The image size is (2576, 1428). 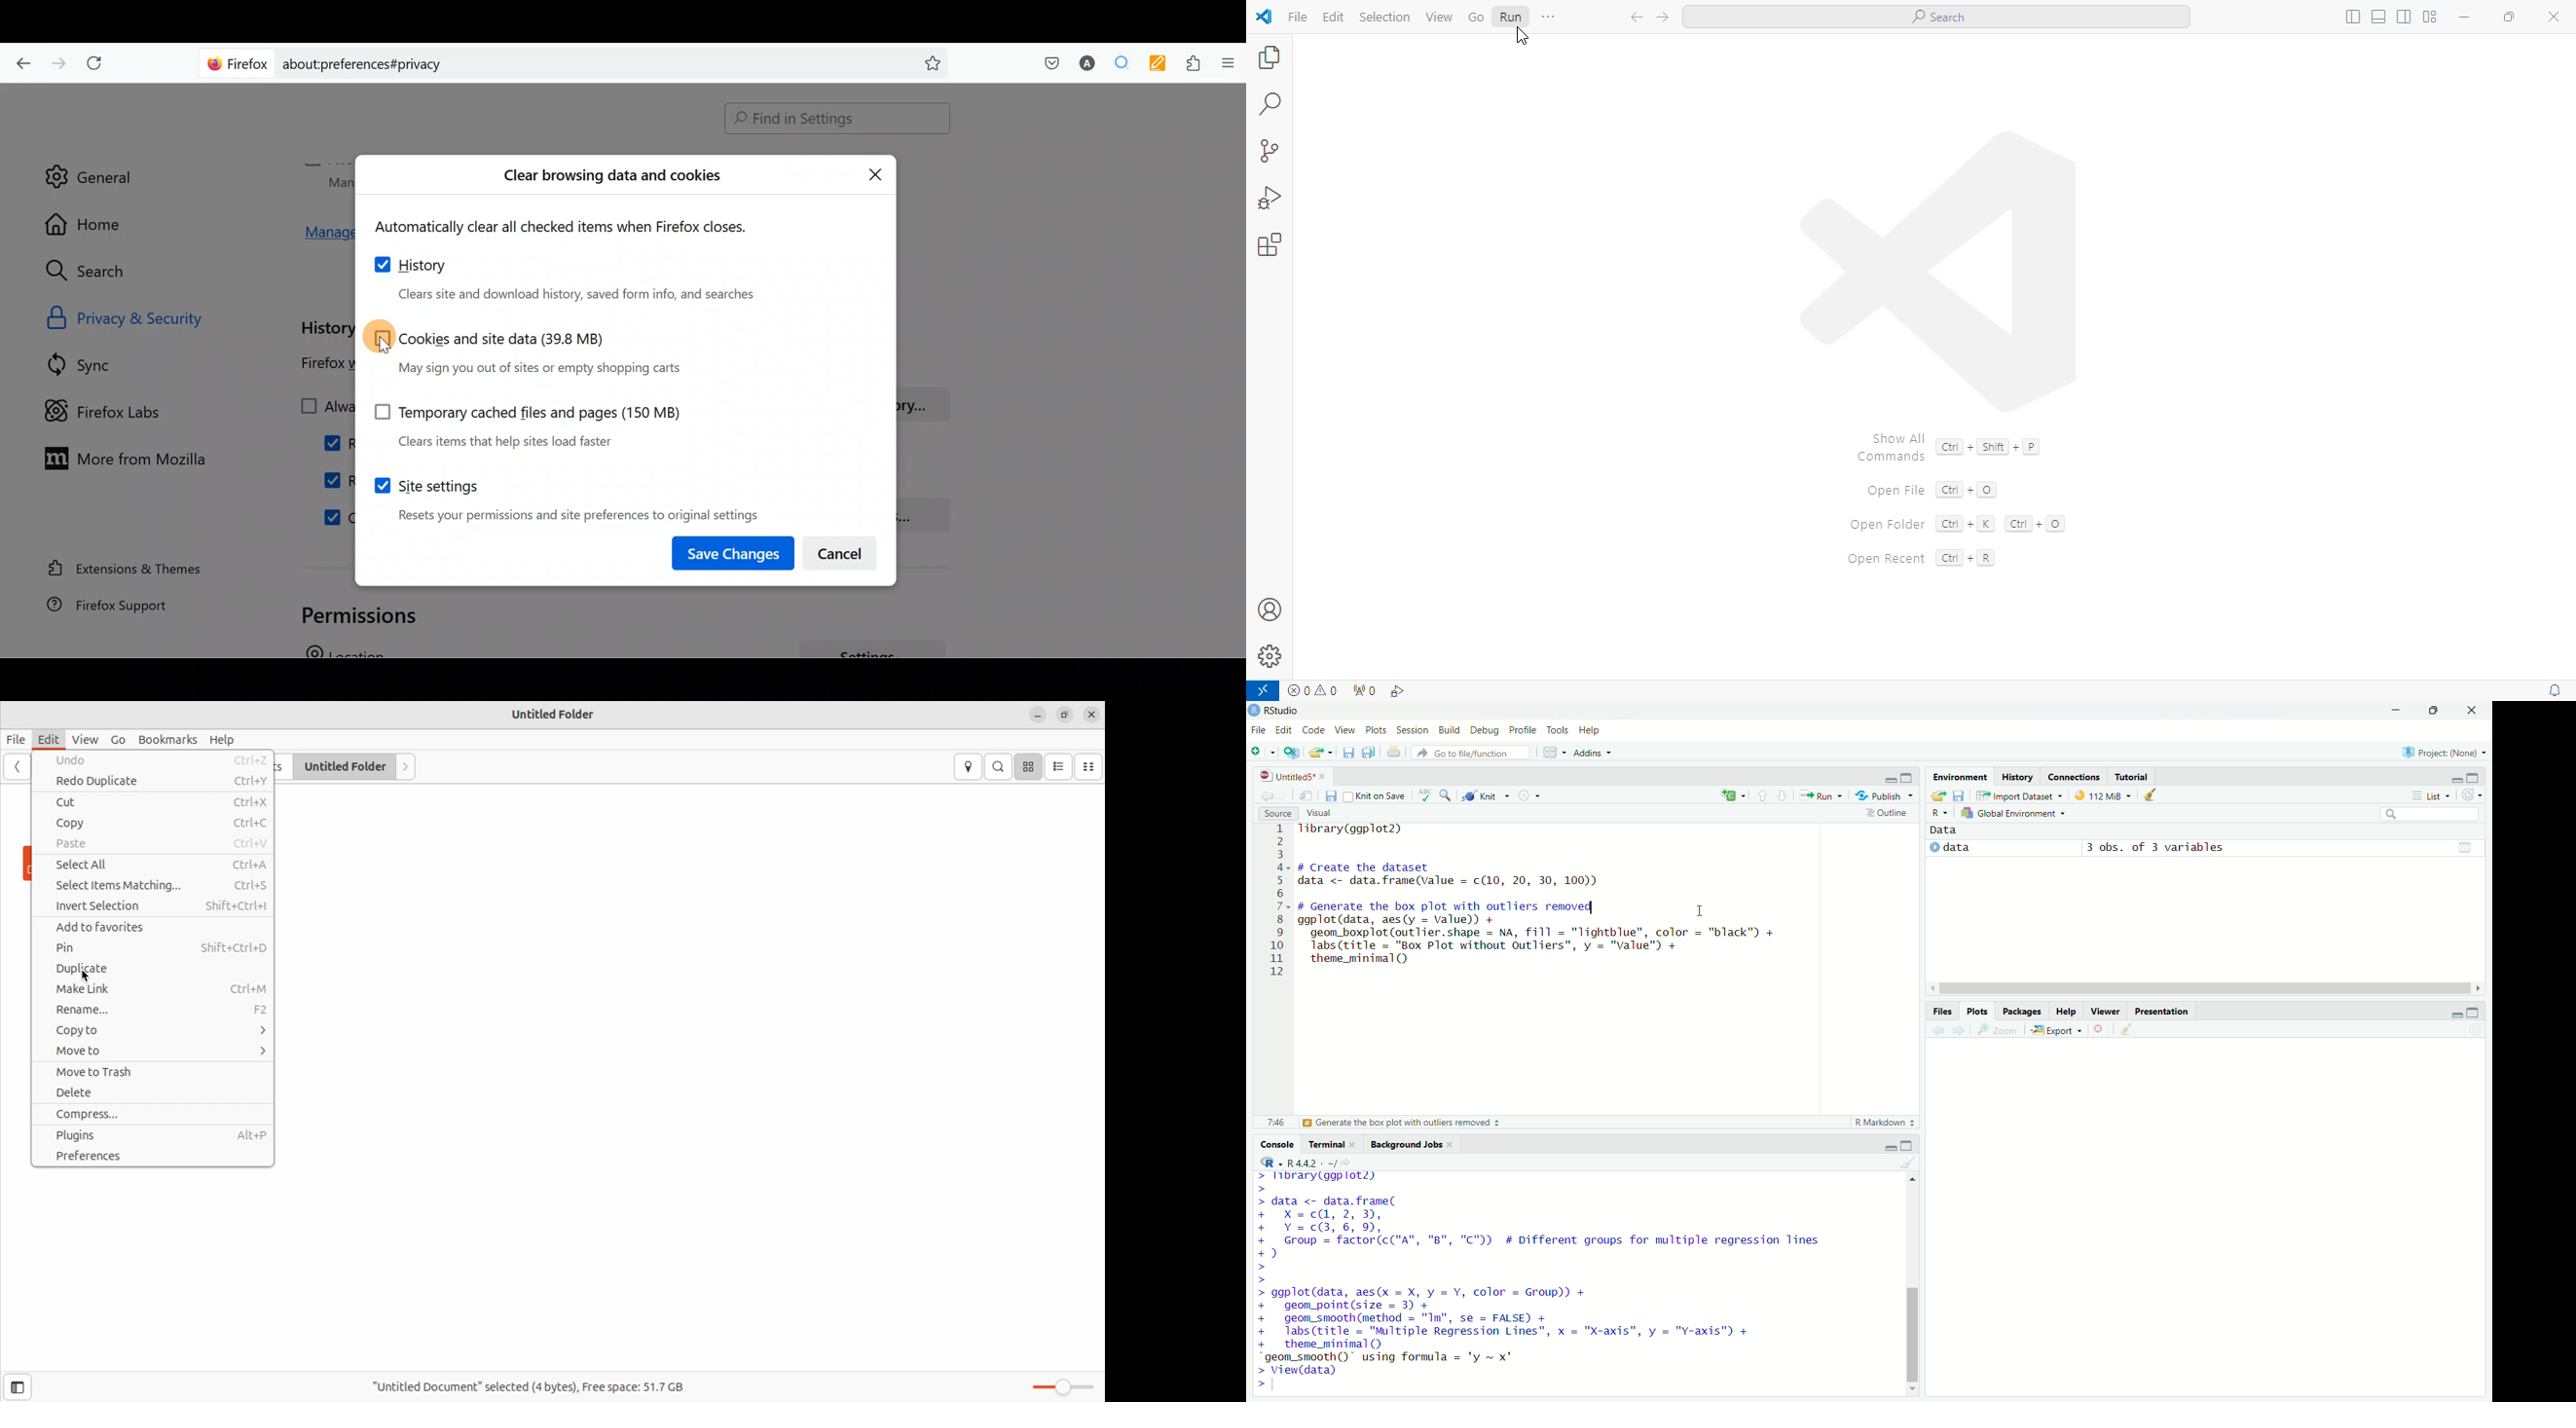 I want to click on View, so click(x=85, y=738).